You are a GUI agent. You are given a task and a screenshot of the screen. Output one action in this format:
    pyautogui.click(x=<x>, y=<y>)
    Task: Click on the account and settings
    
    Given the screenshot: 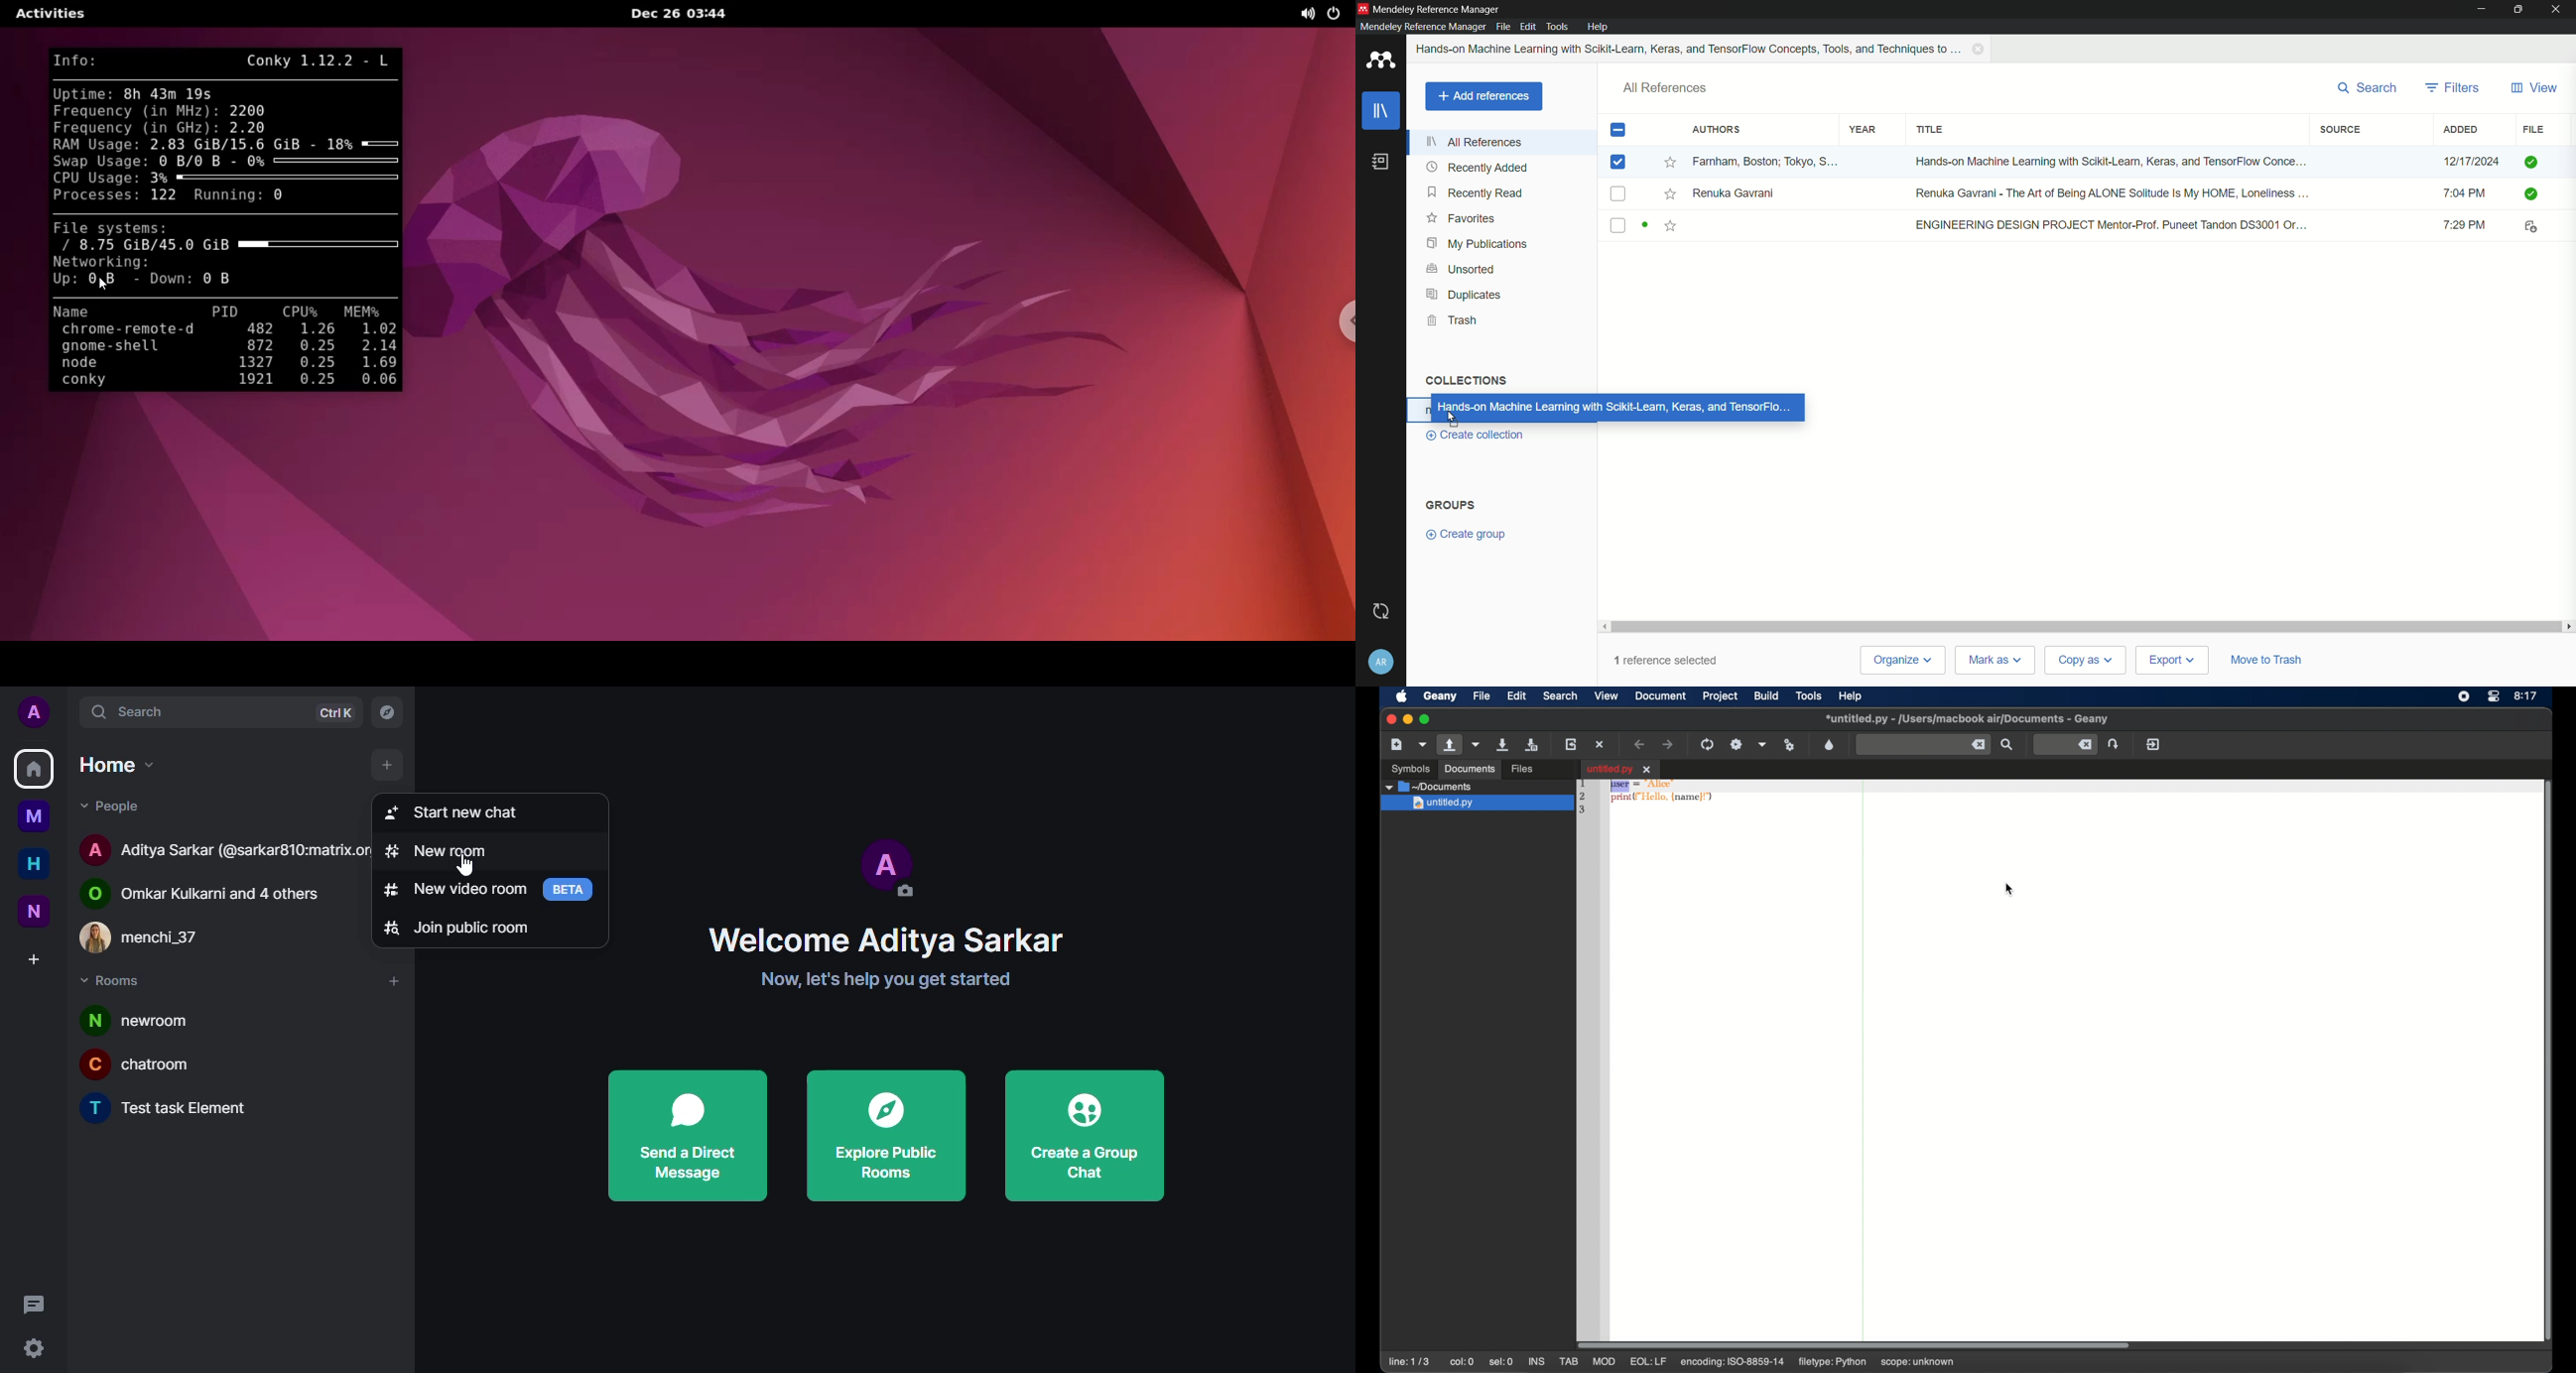 What is the action you would take?
    pyautogui.click(x=1382, y=660)
    